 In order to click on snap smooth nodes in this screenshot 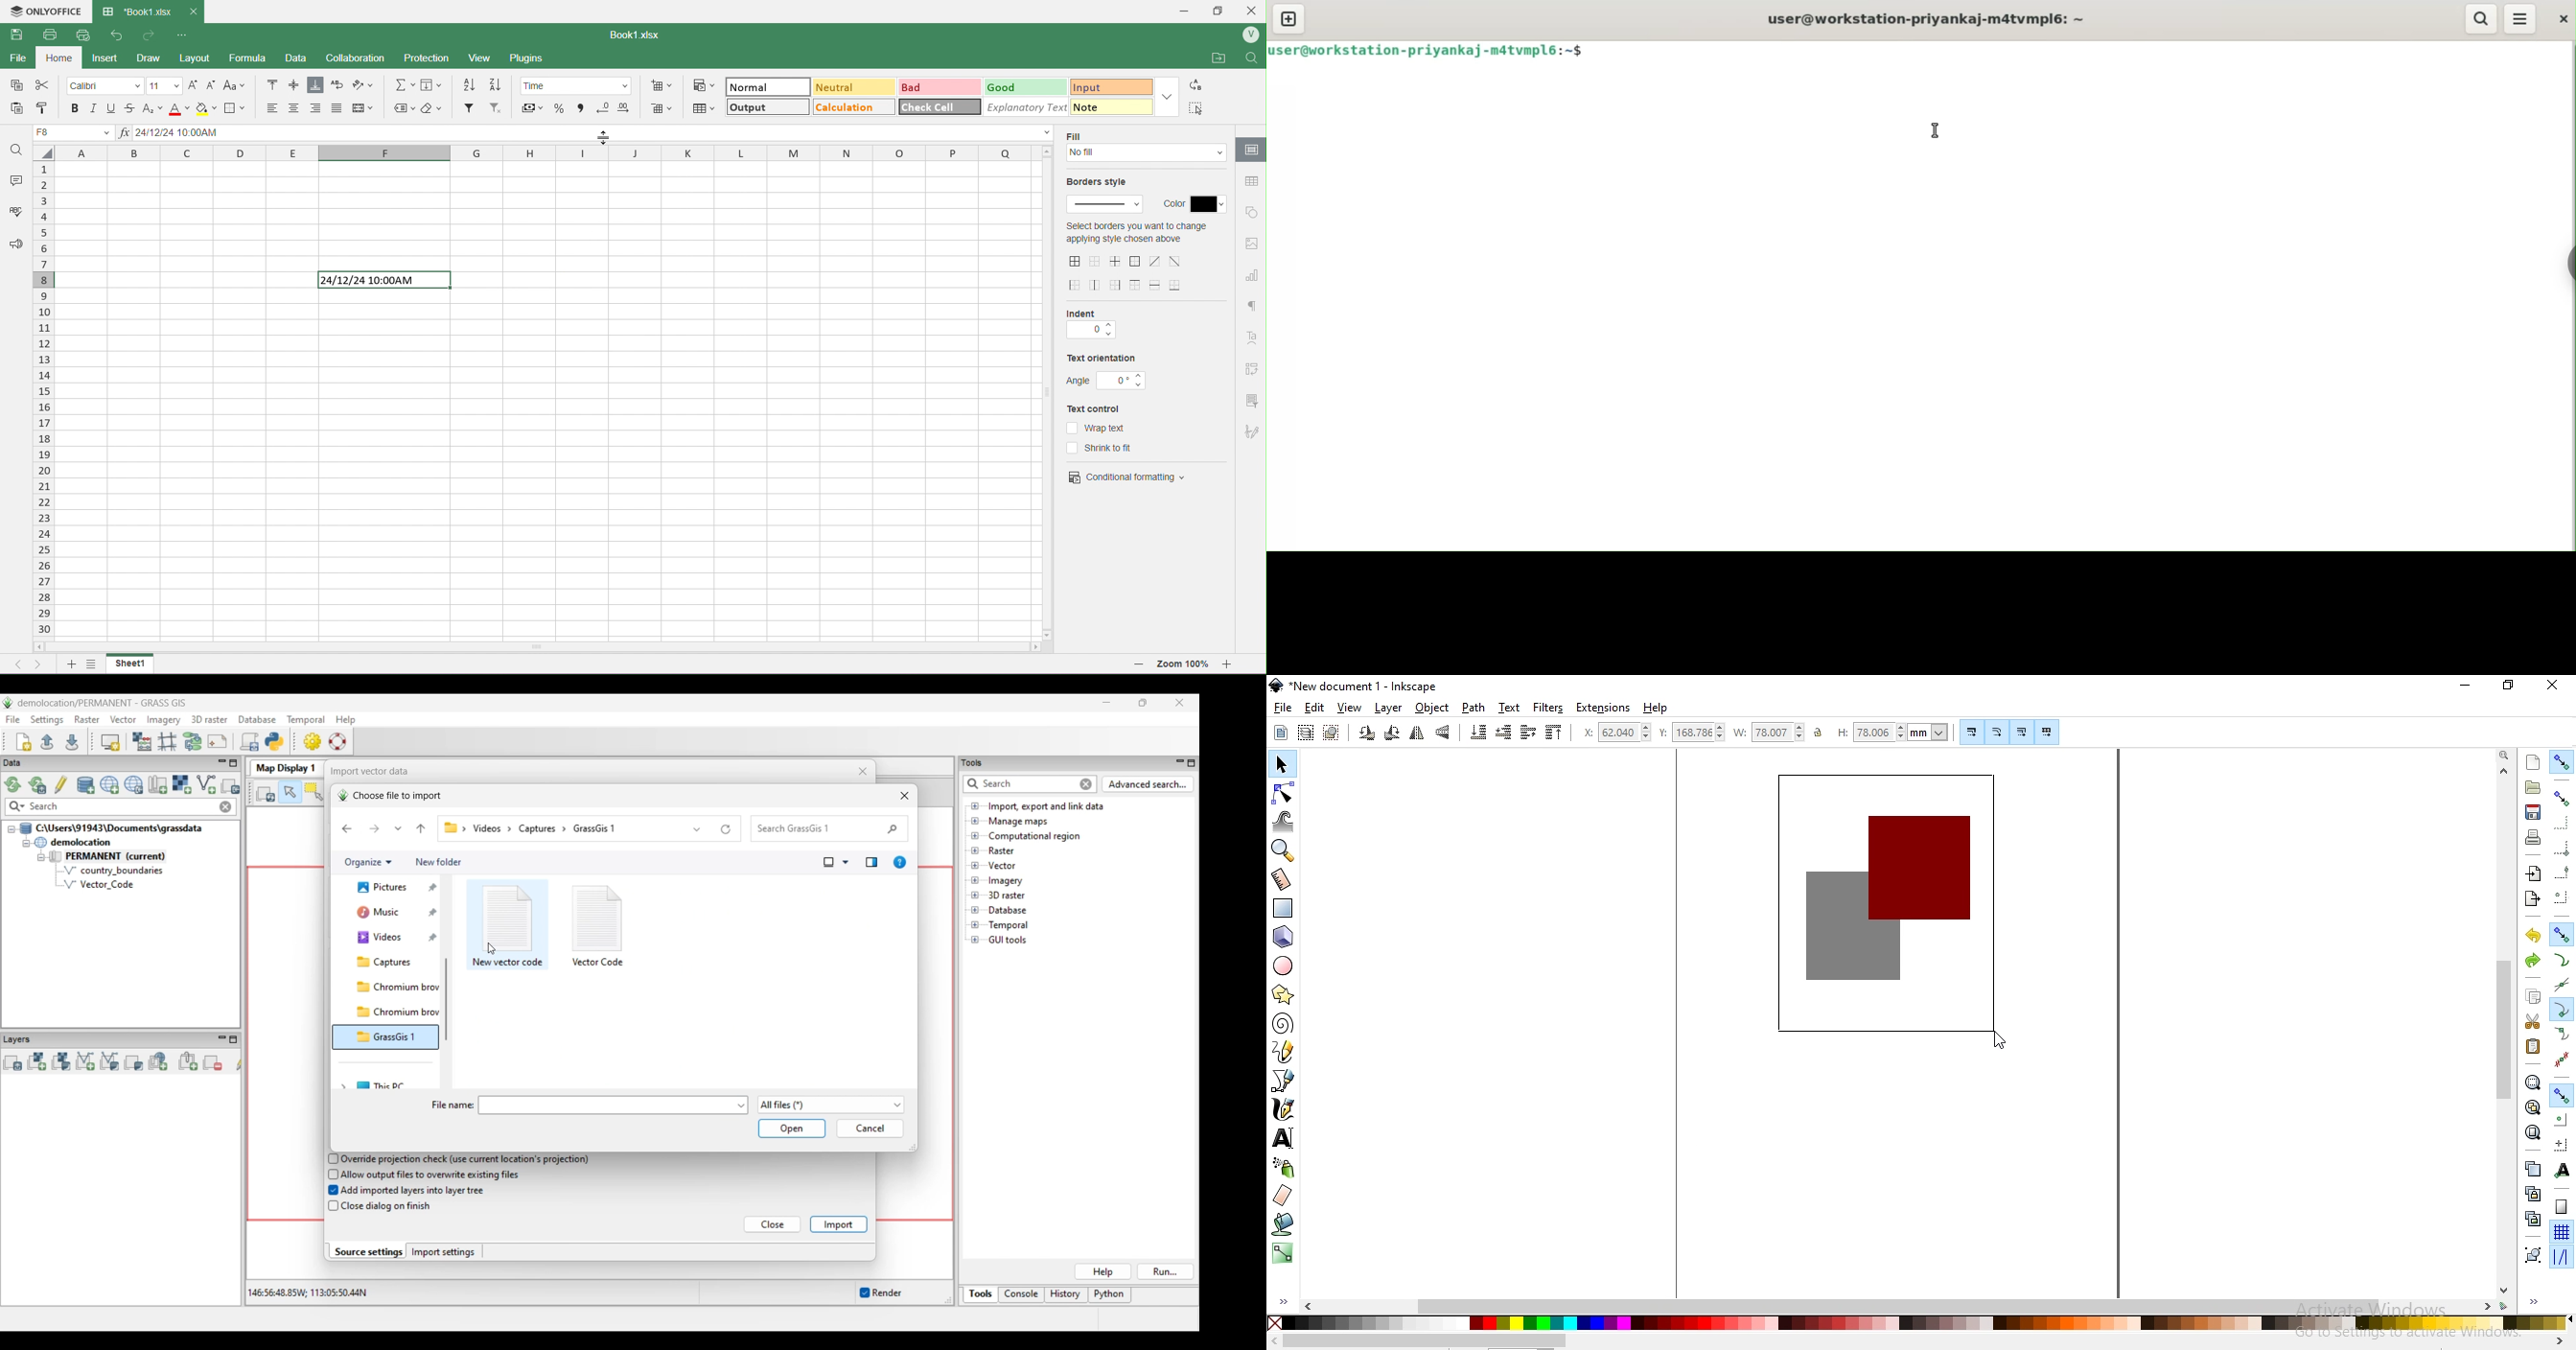, I will do `click(2563, 1035)`.